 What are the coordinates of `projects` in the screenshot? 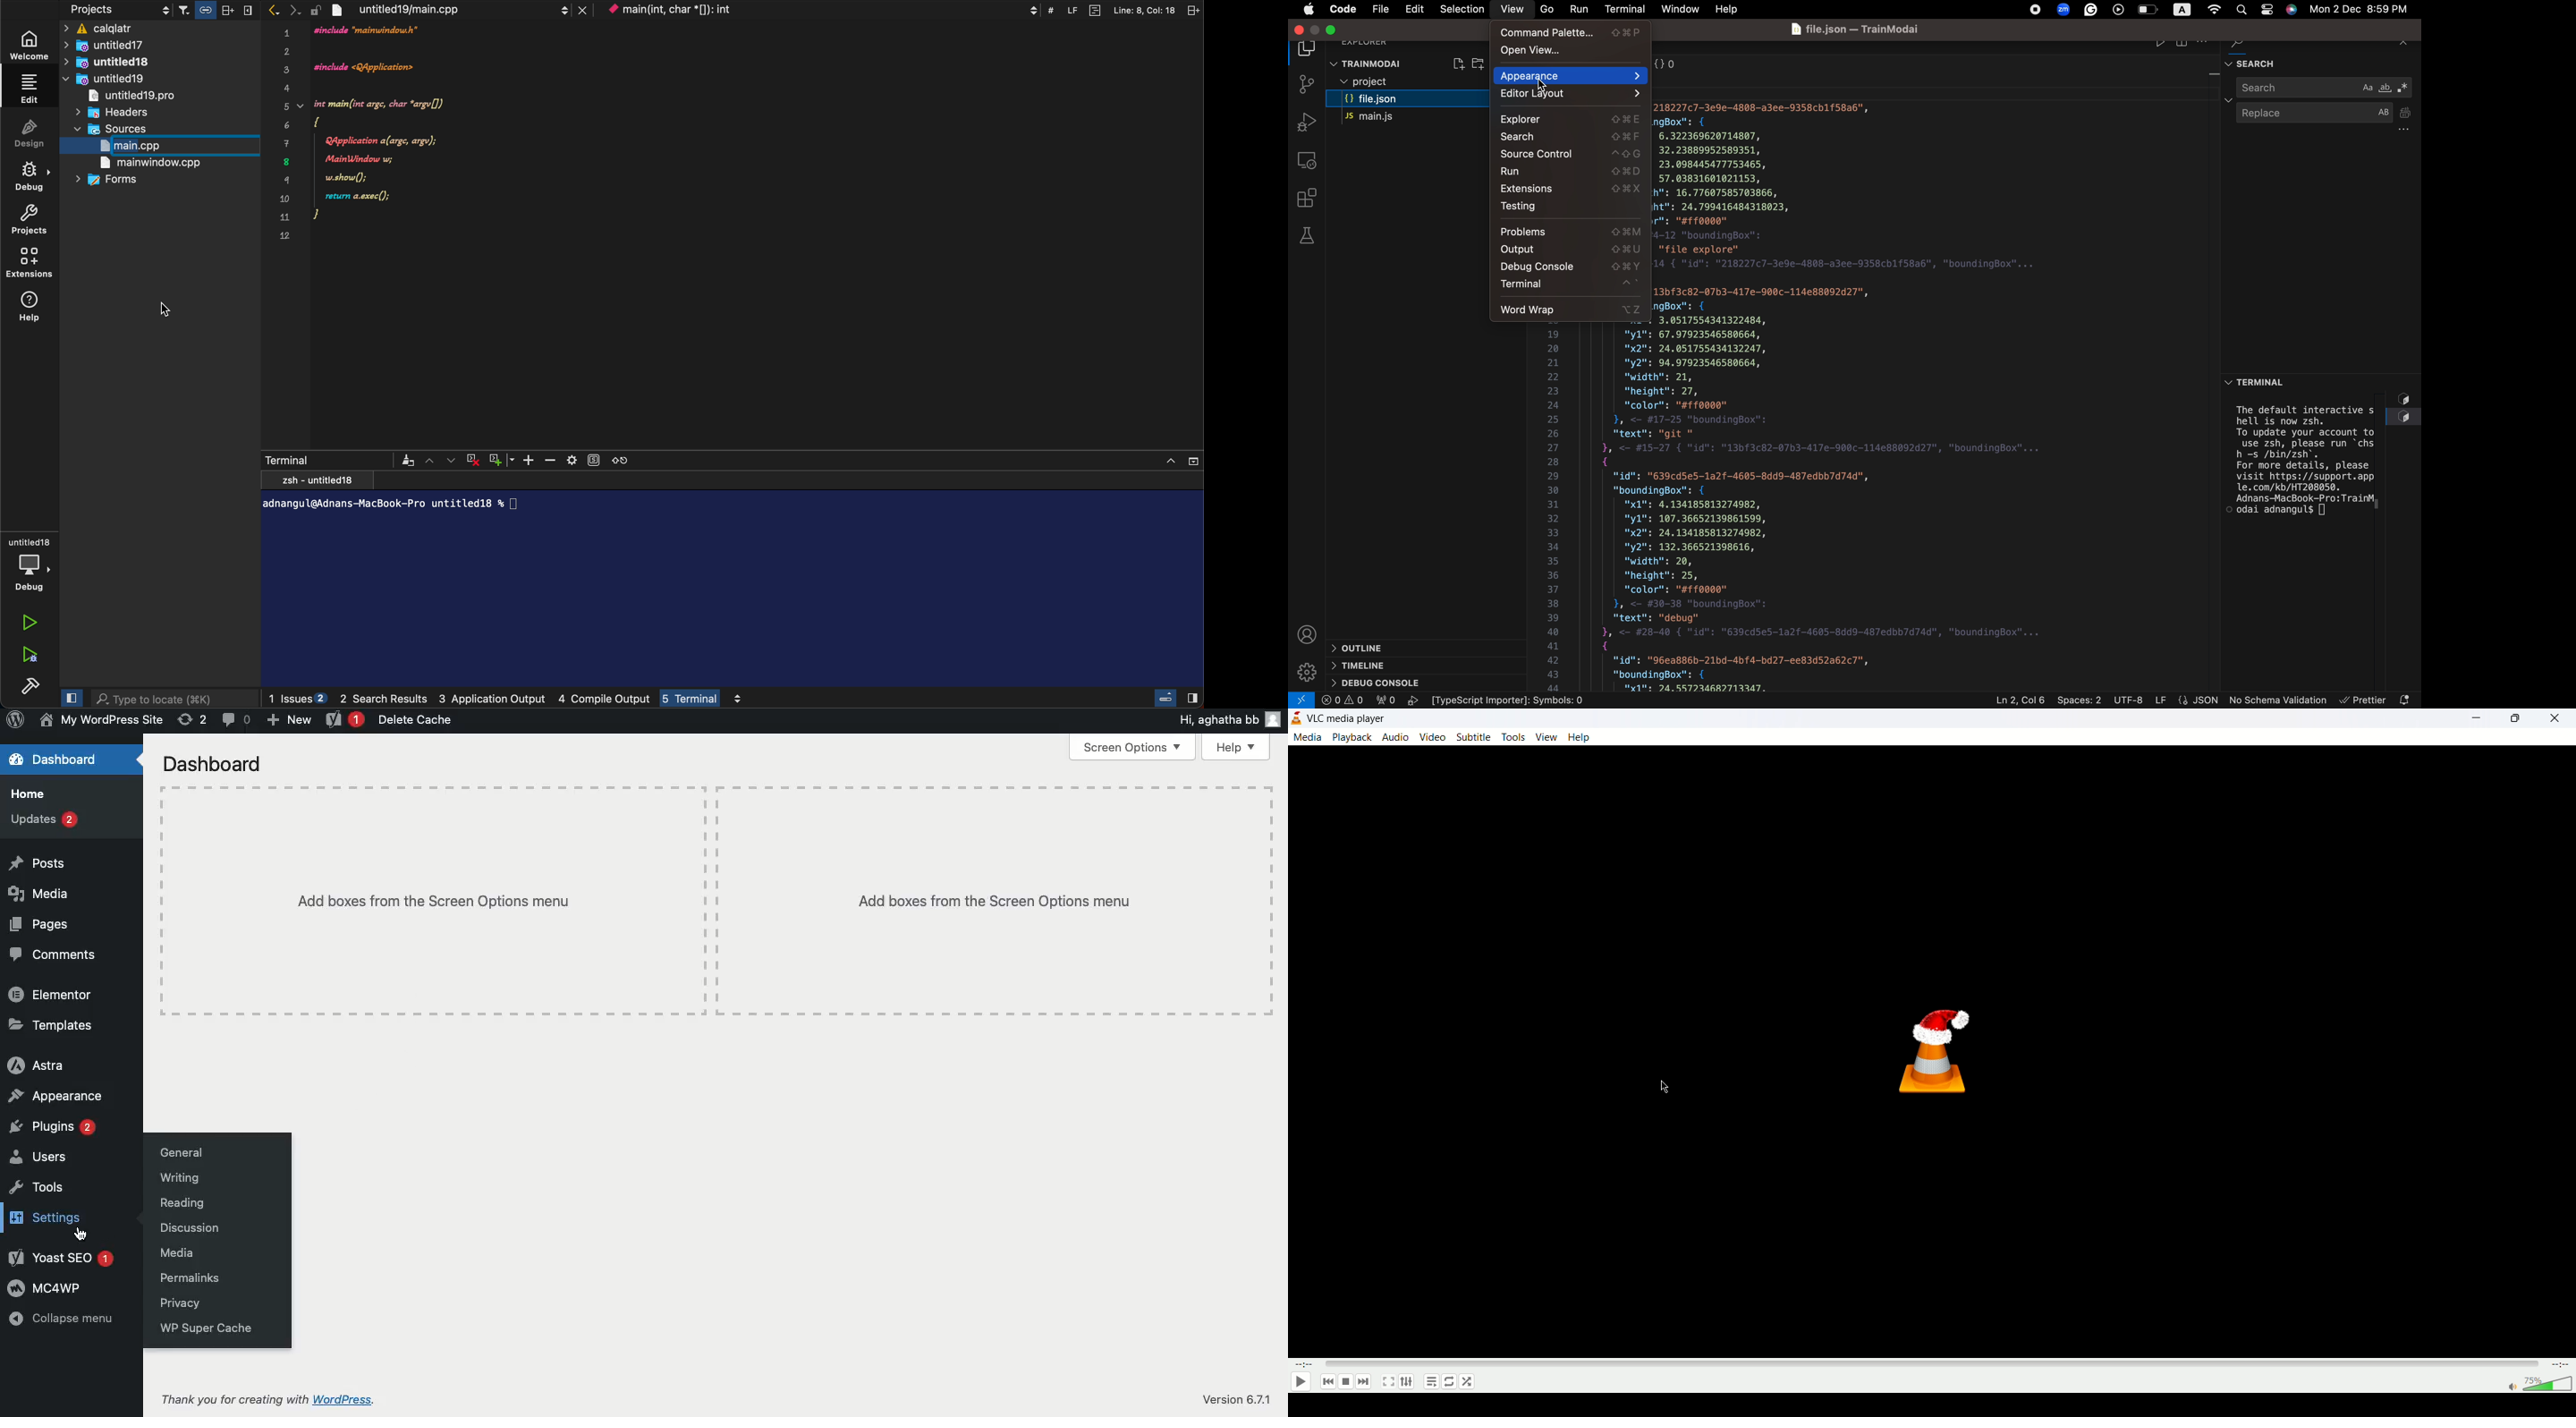 It's located at (119, 10).